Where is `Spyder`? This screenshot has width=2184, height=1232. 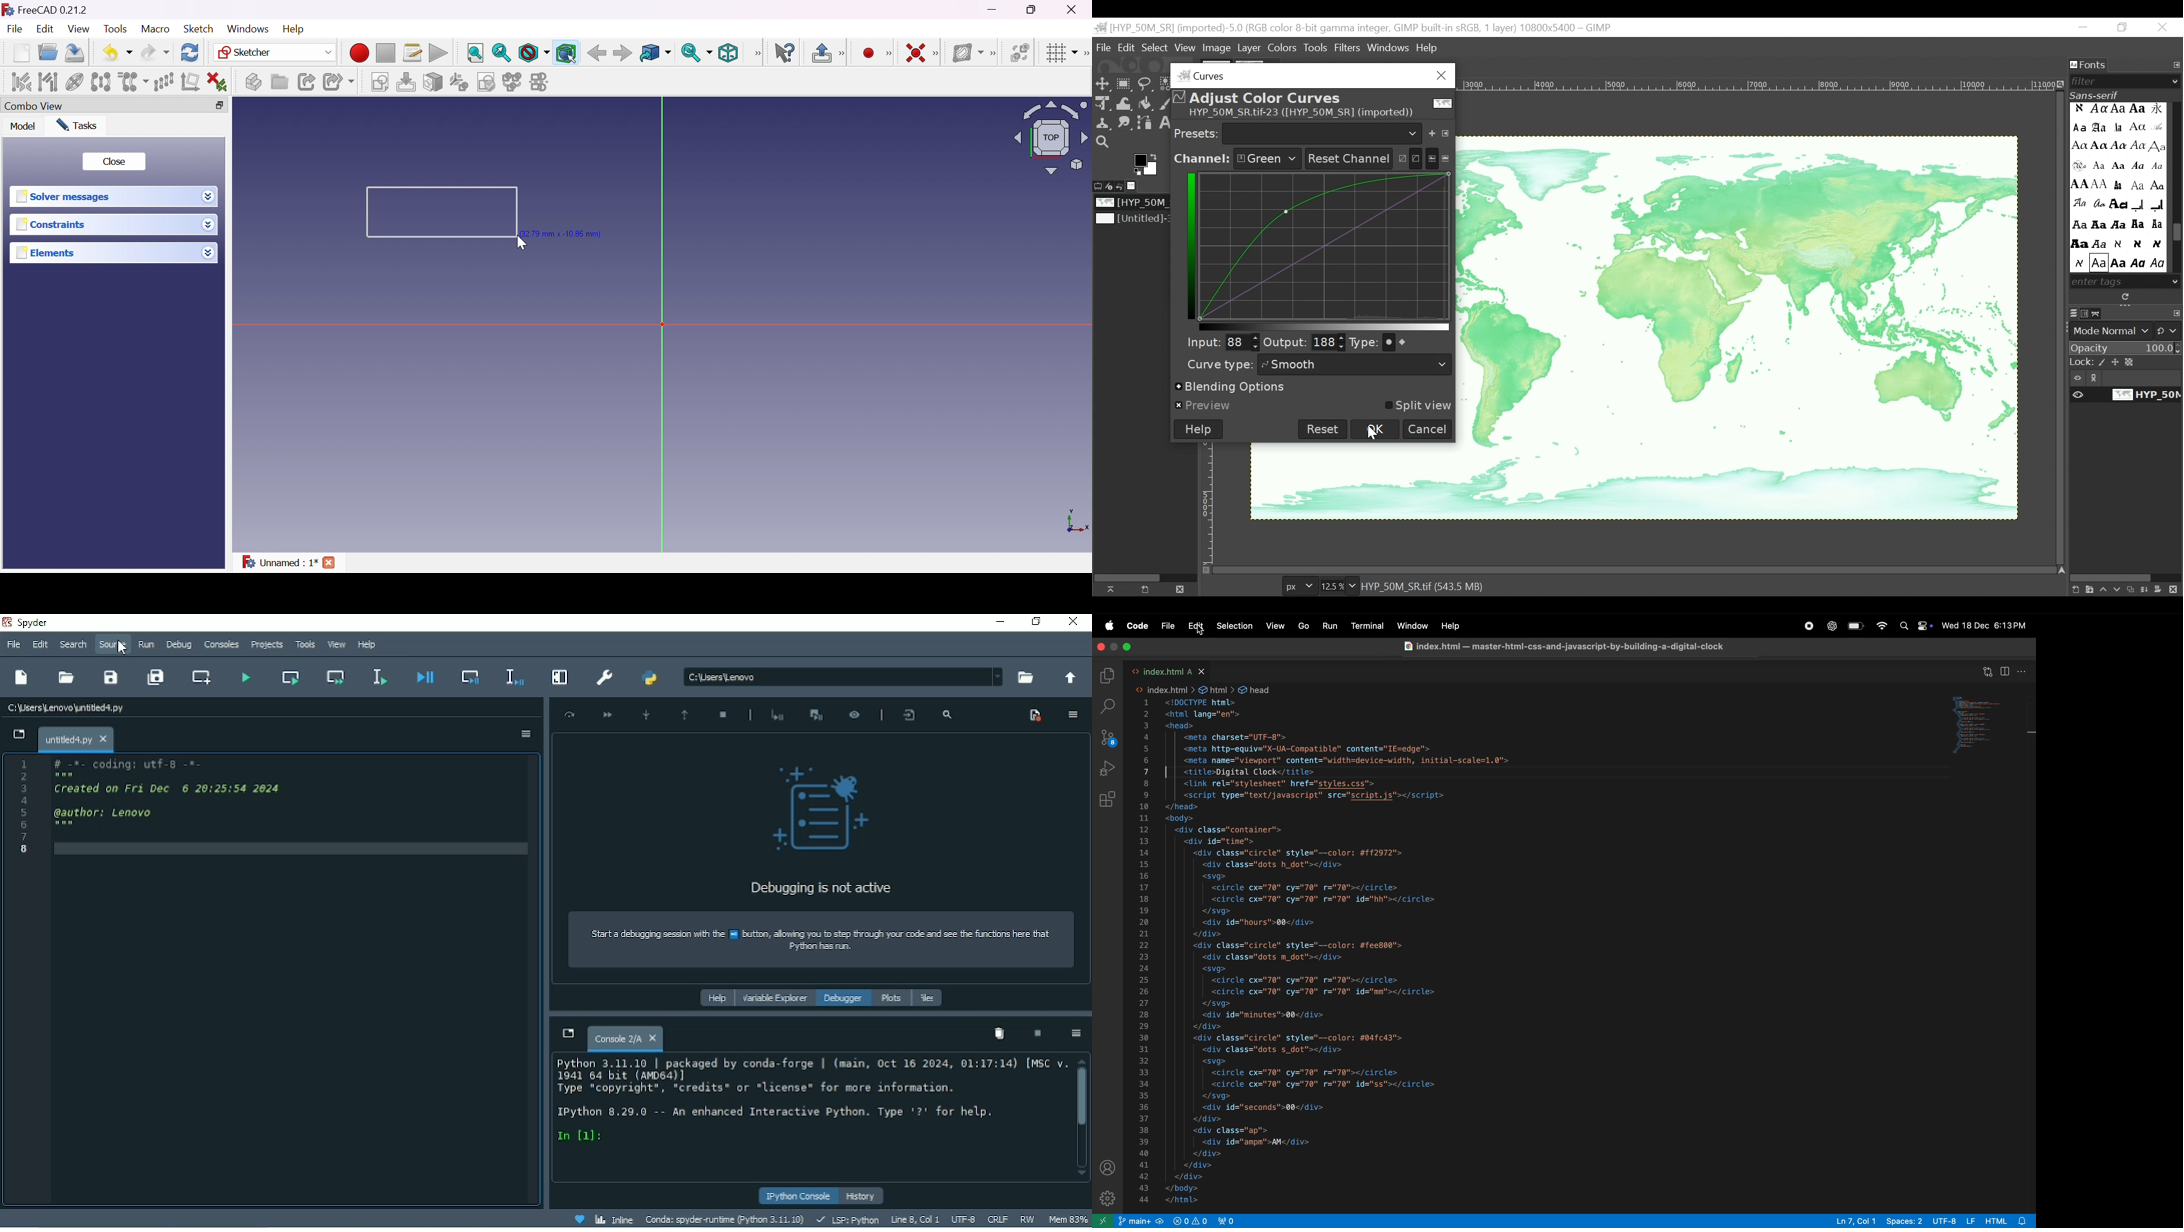
Spyder is located at coordinates (29, 623).